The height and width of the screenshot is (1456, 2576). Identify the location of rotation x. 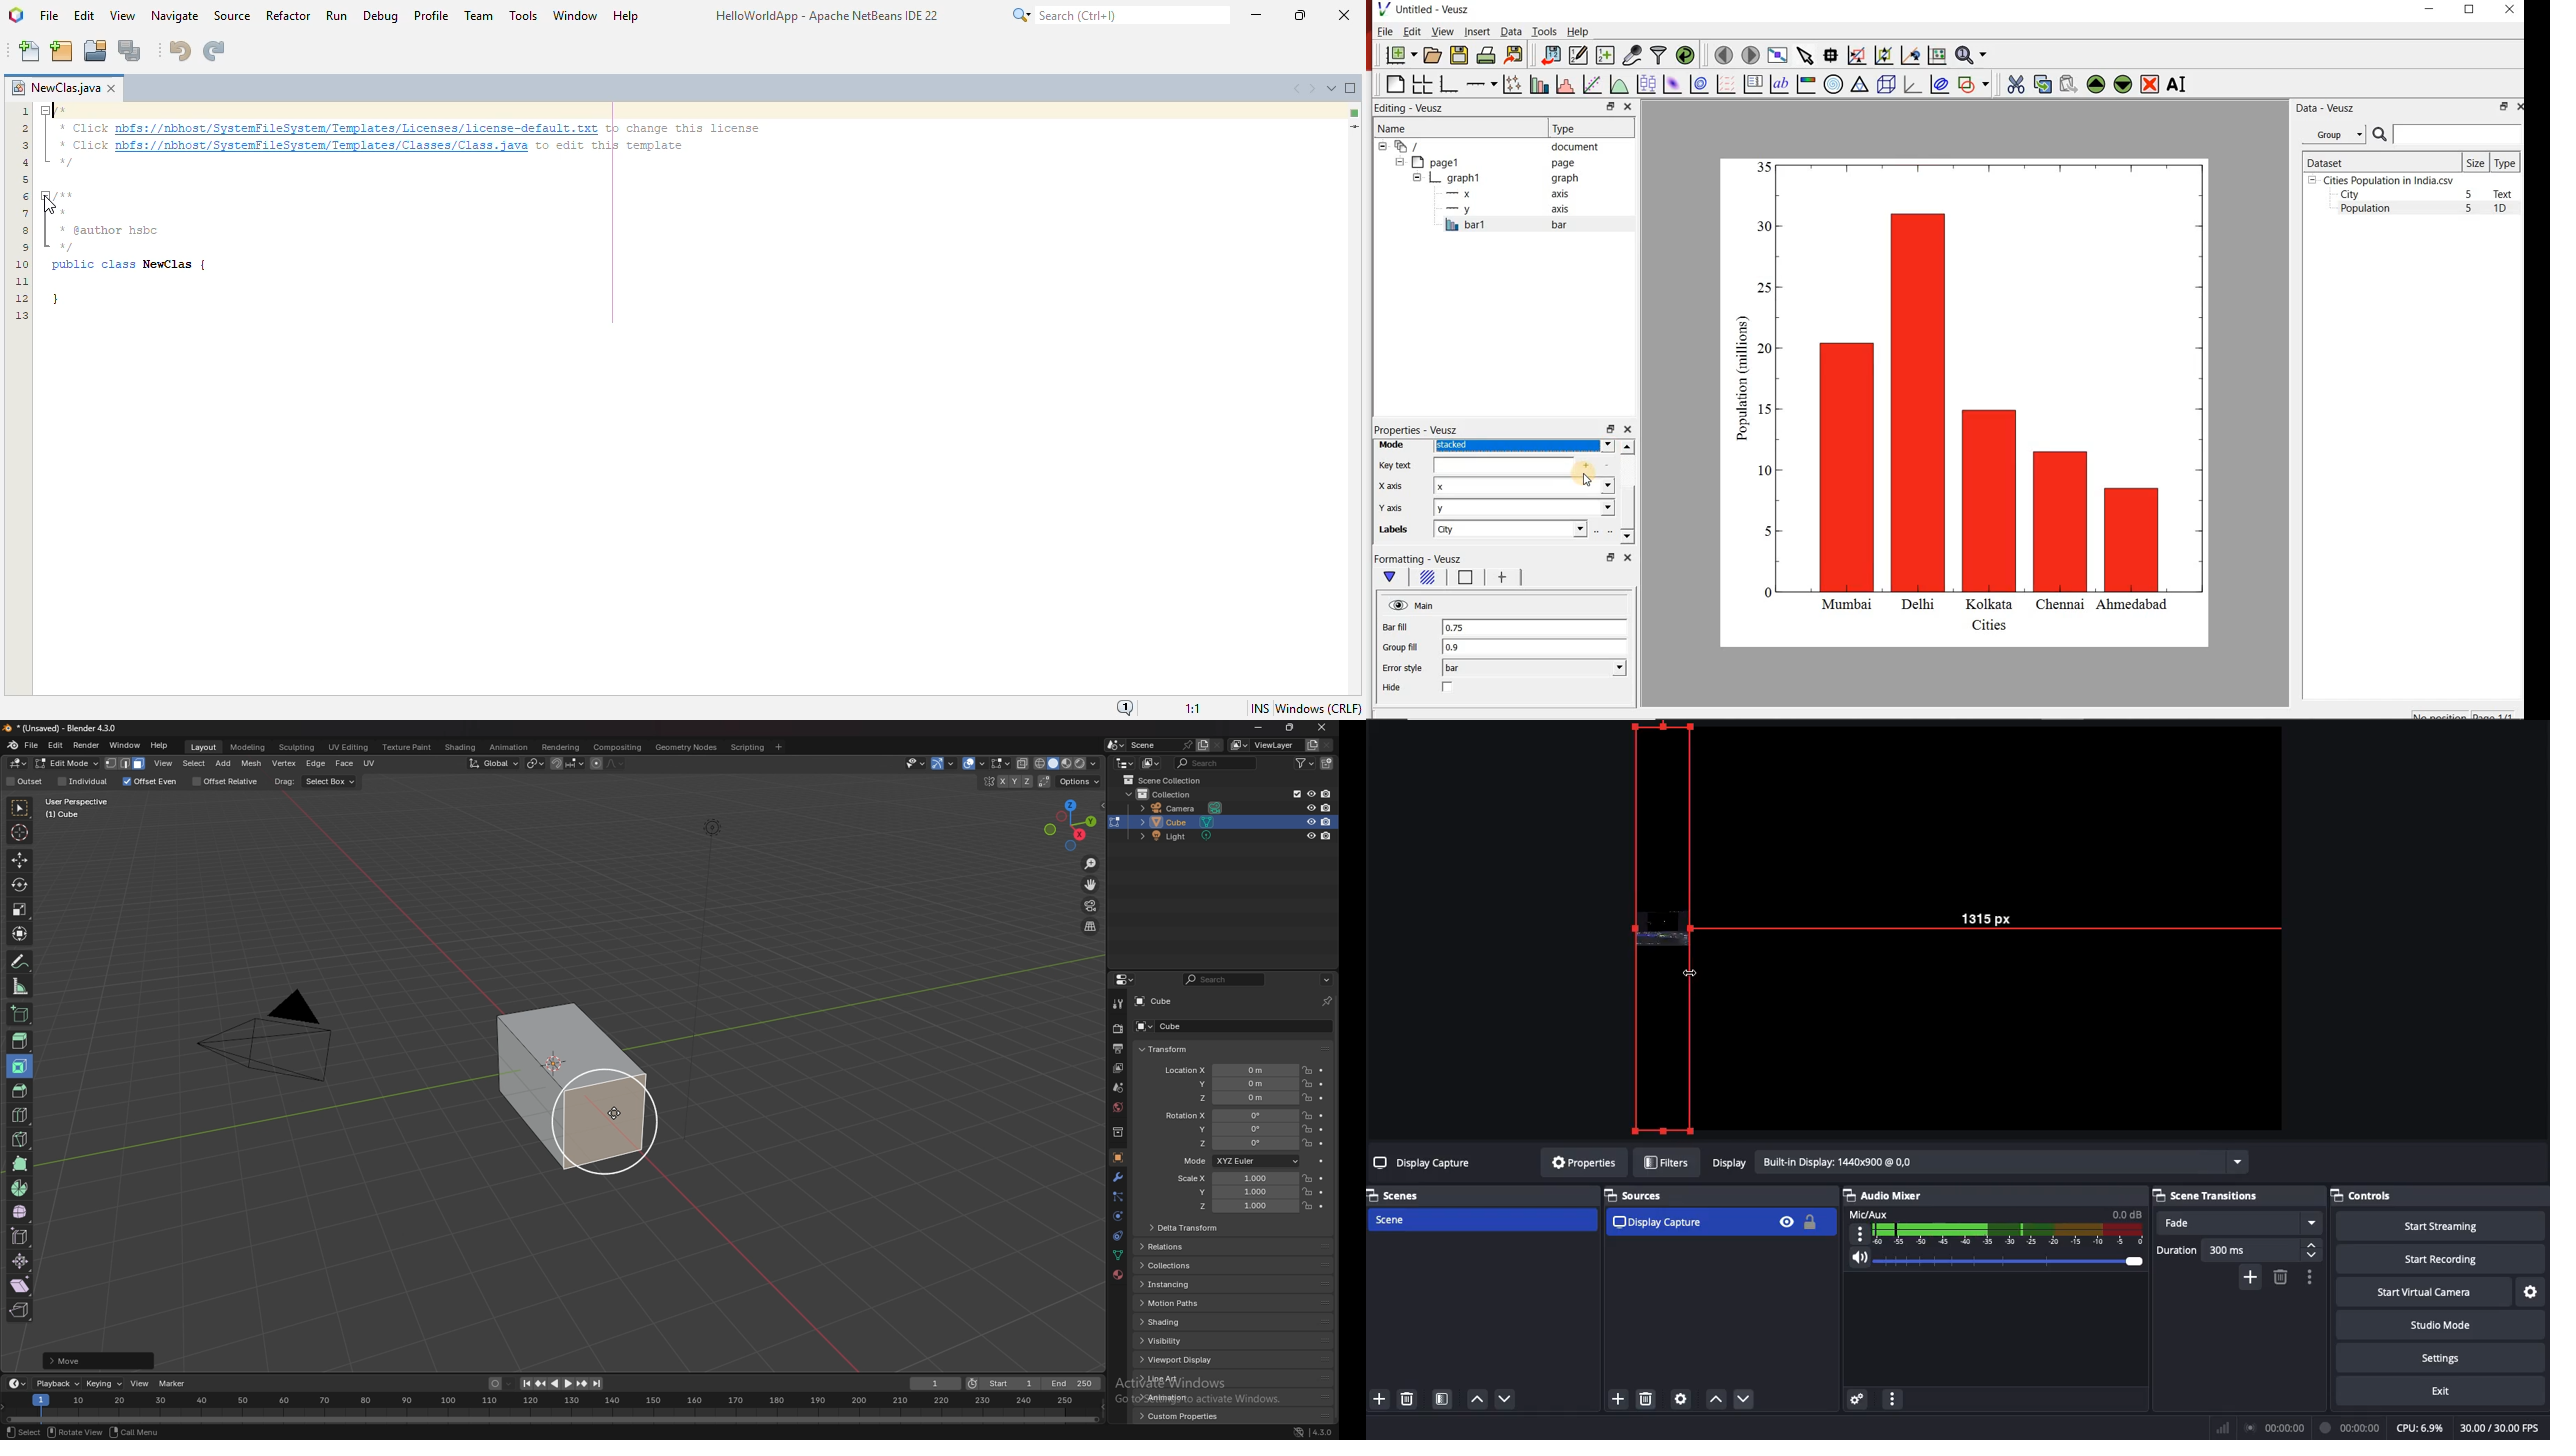
(1231, 1116).